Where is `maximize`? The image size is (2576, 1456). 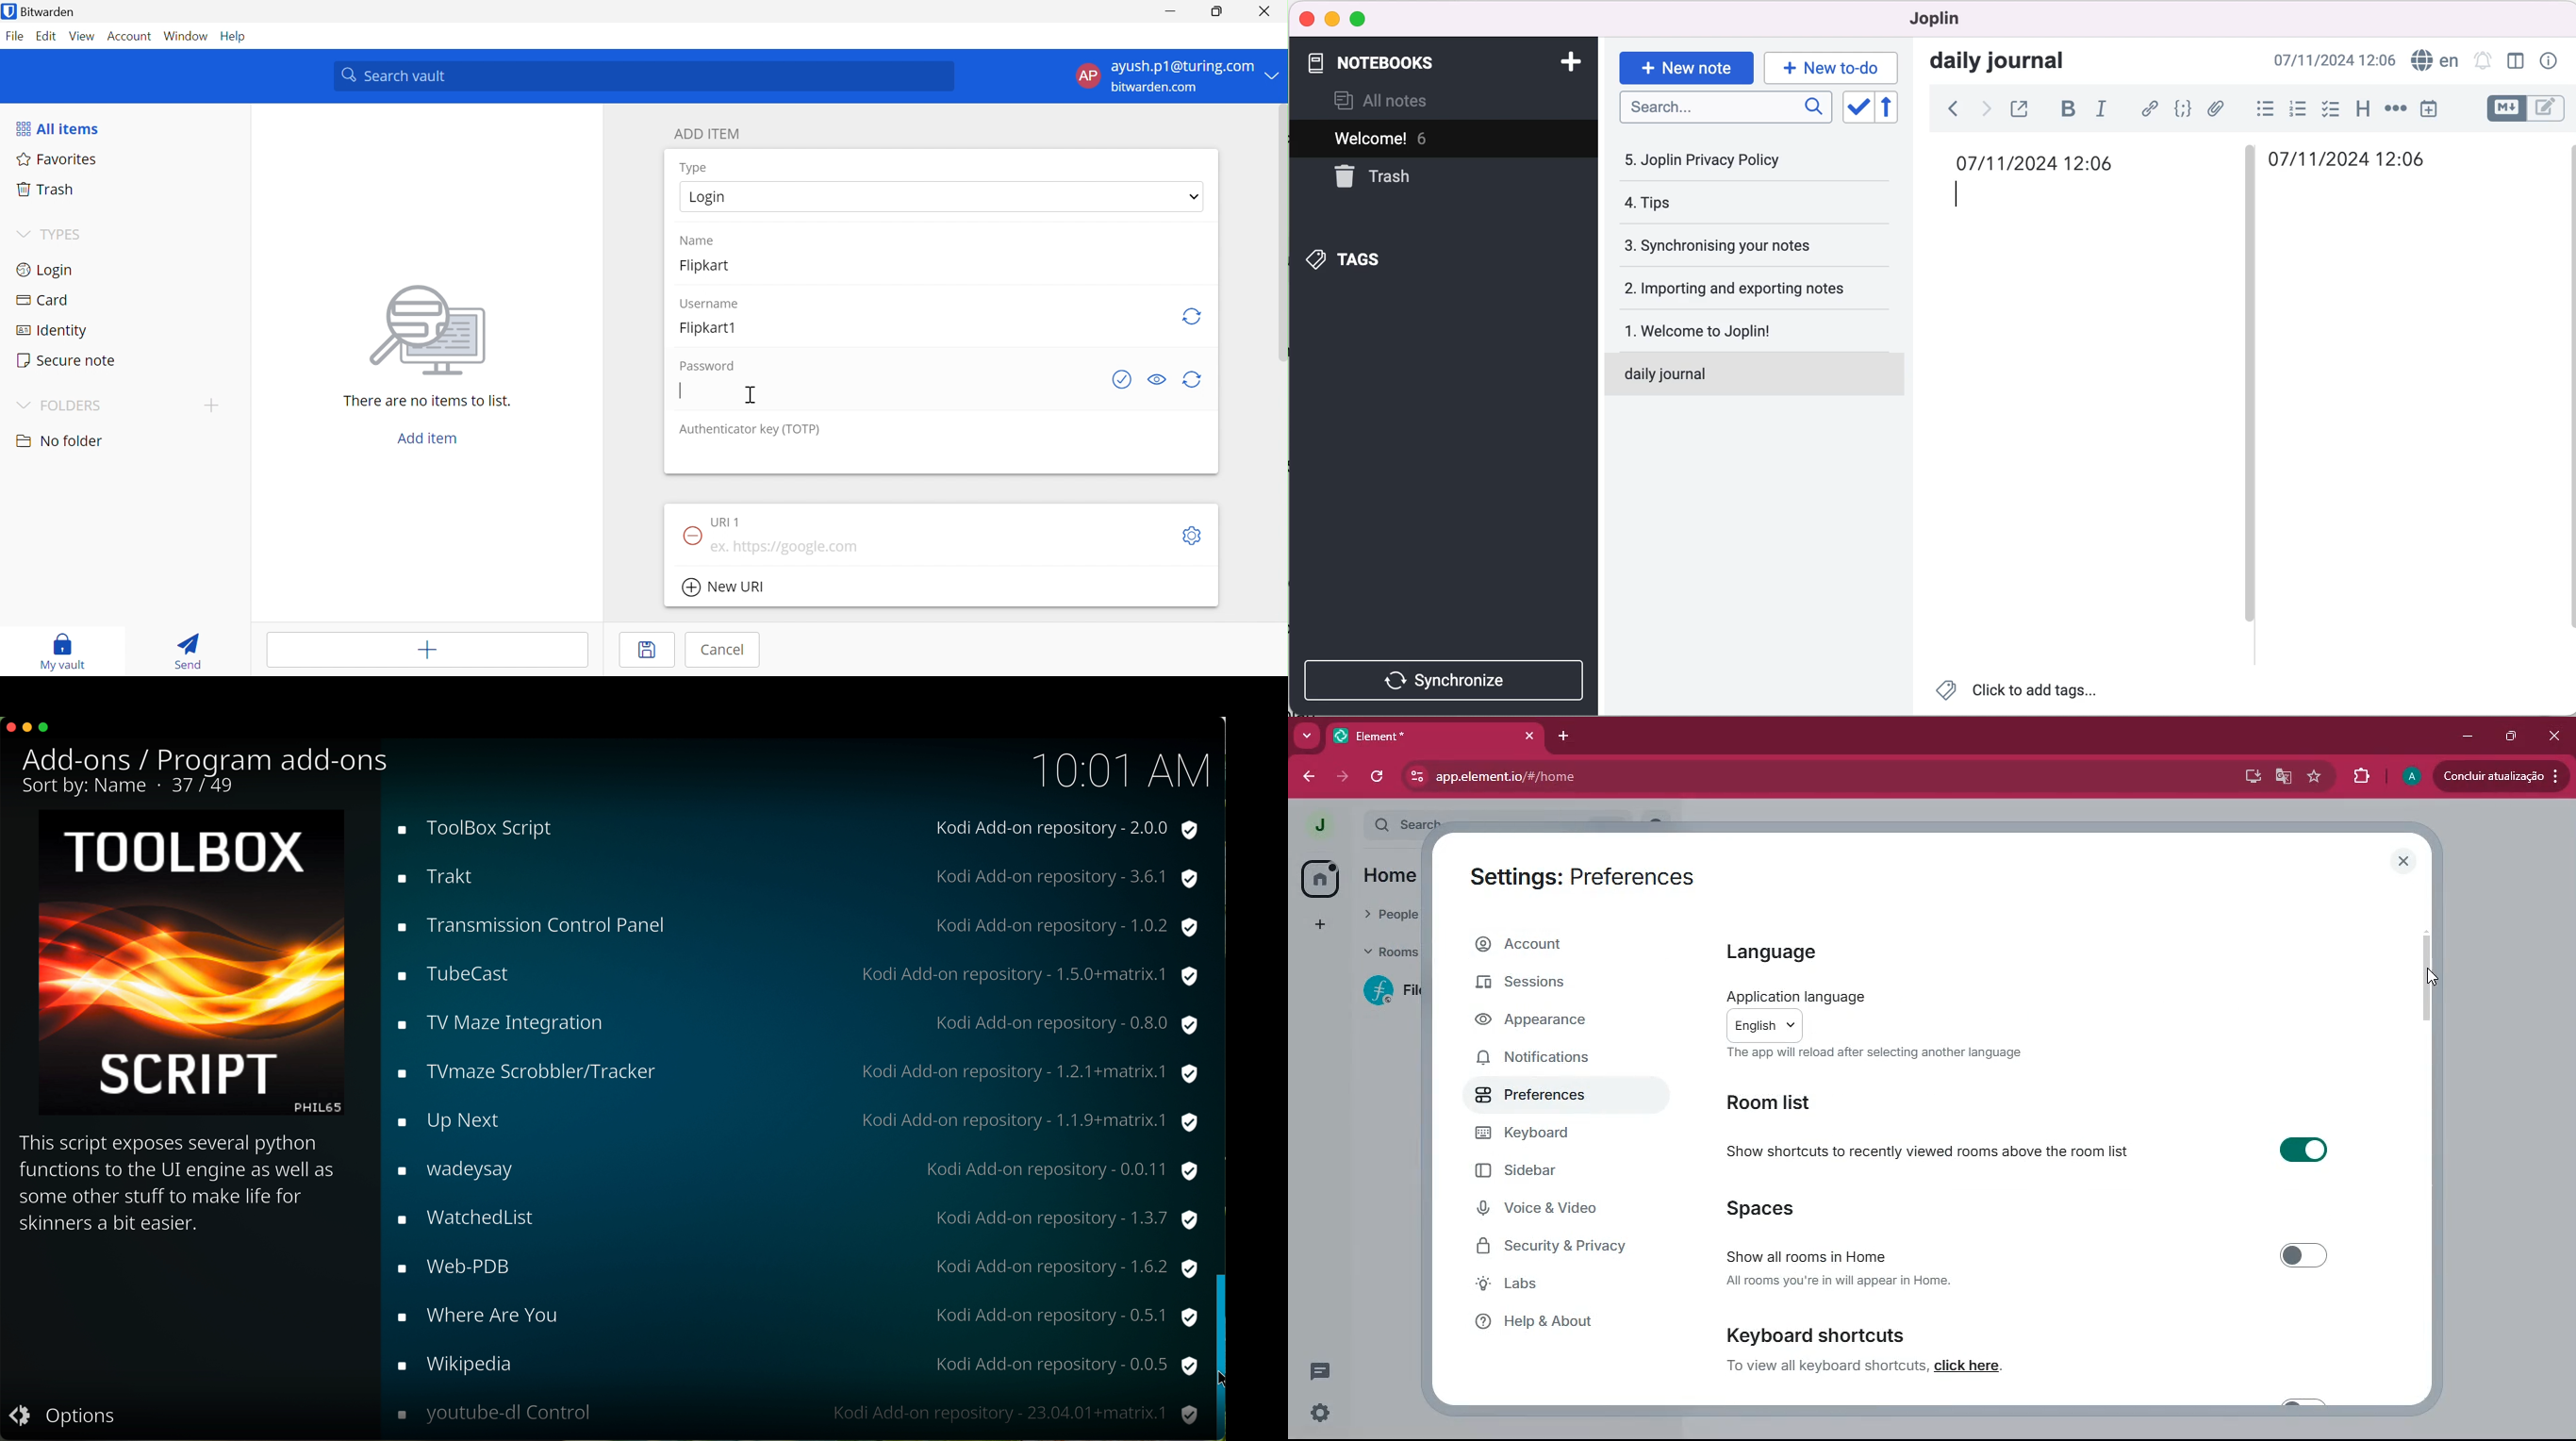 maximize is located at coordinates (1361, 18).